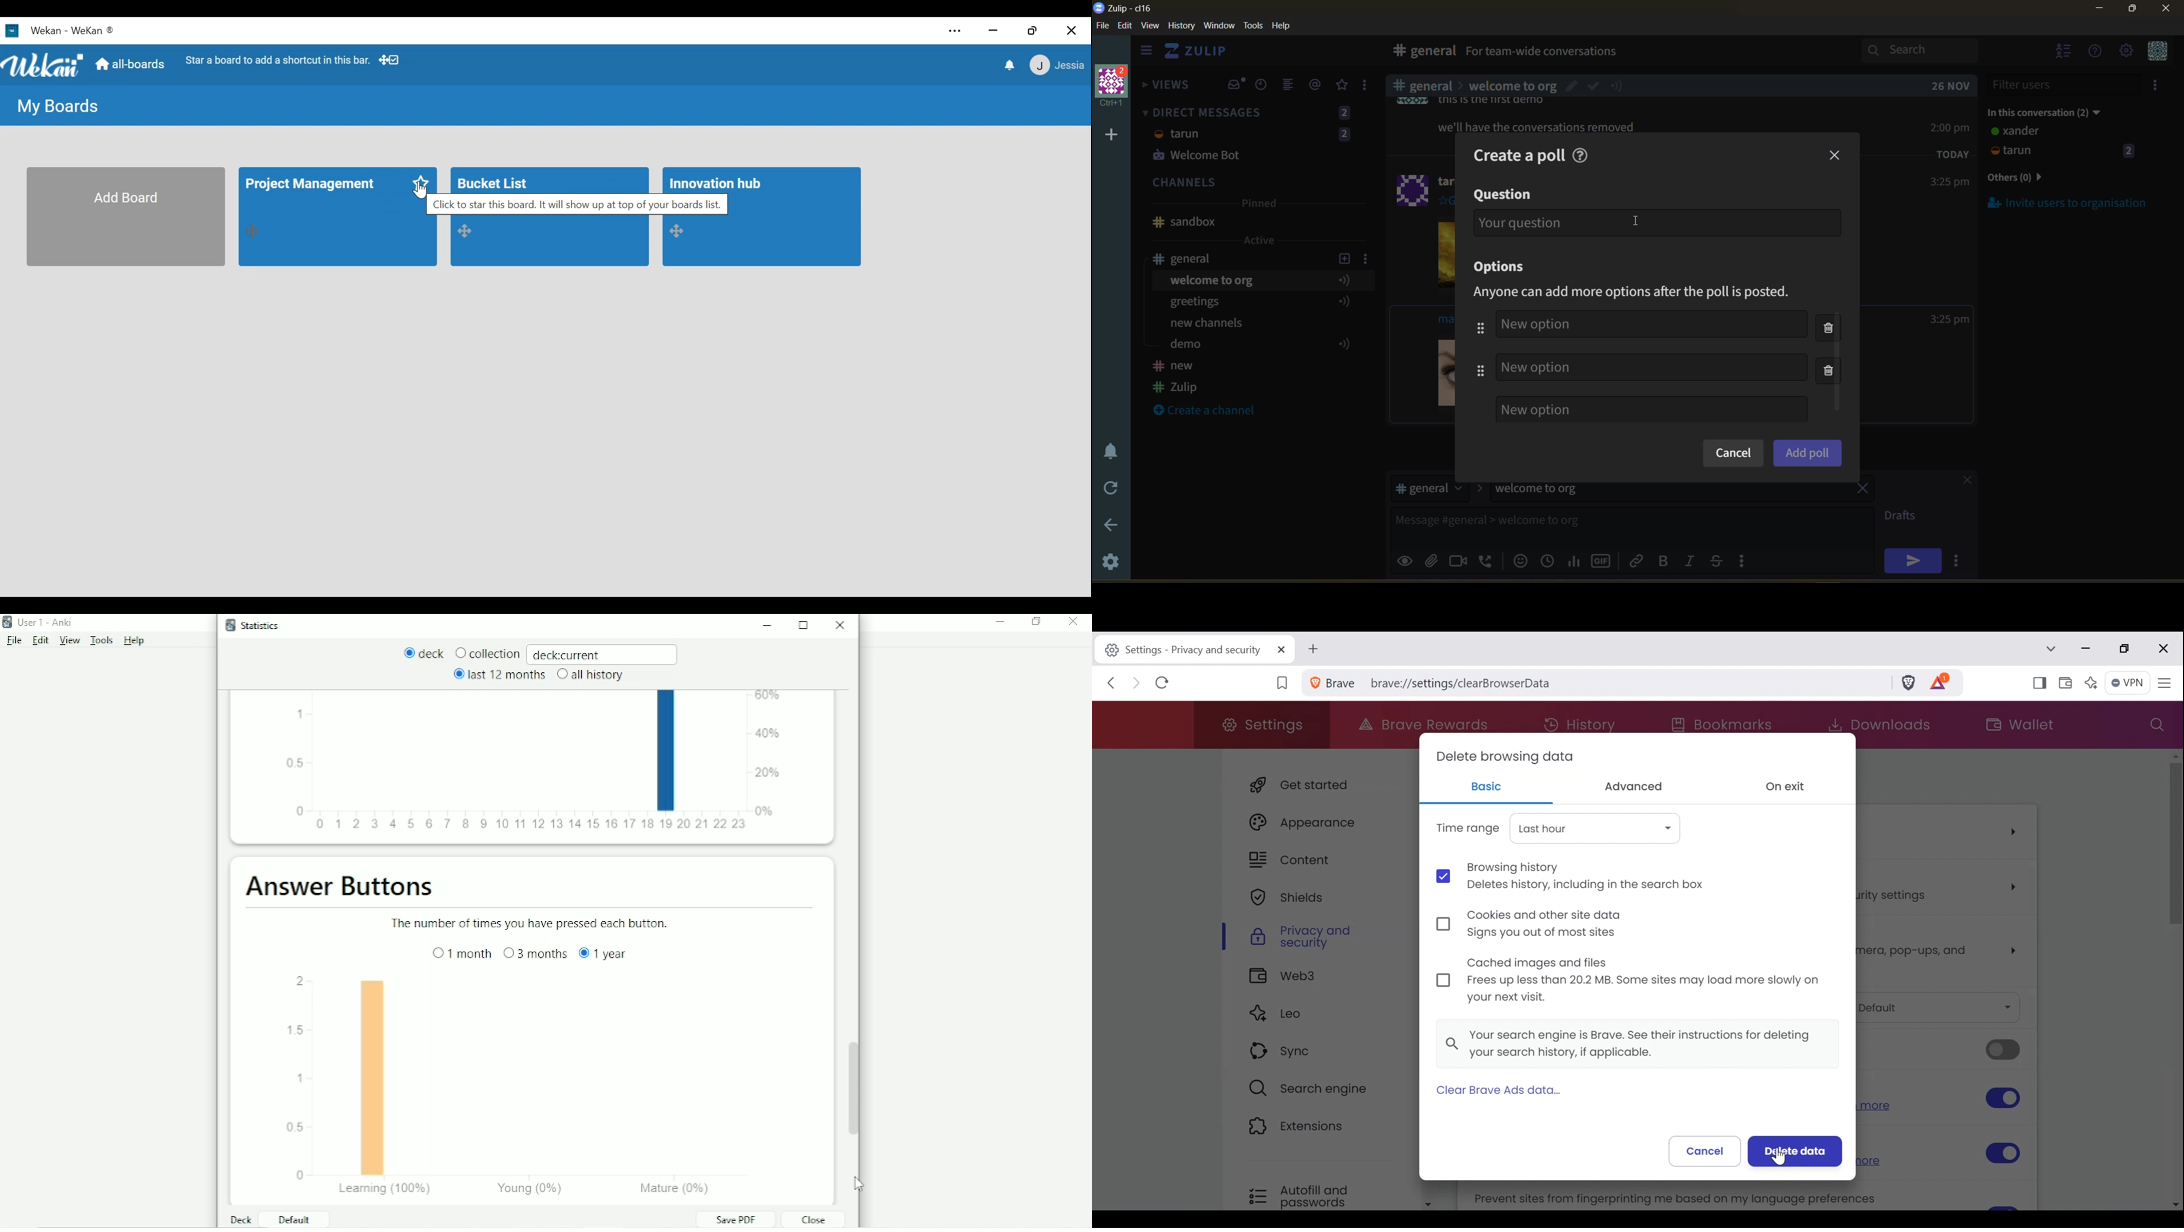  Describe the element at coordinates (1504, 268) in the screenshot. I see `options` at that location.